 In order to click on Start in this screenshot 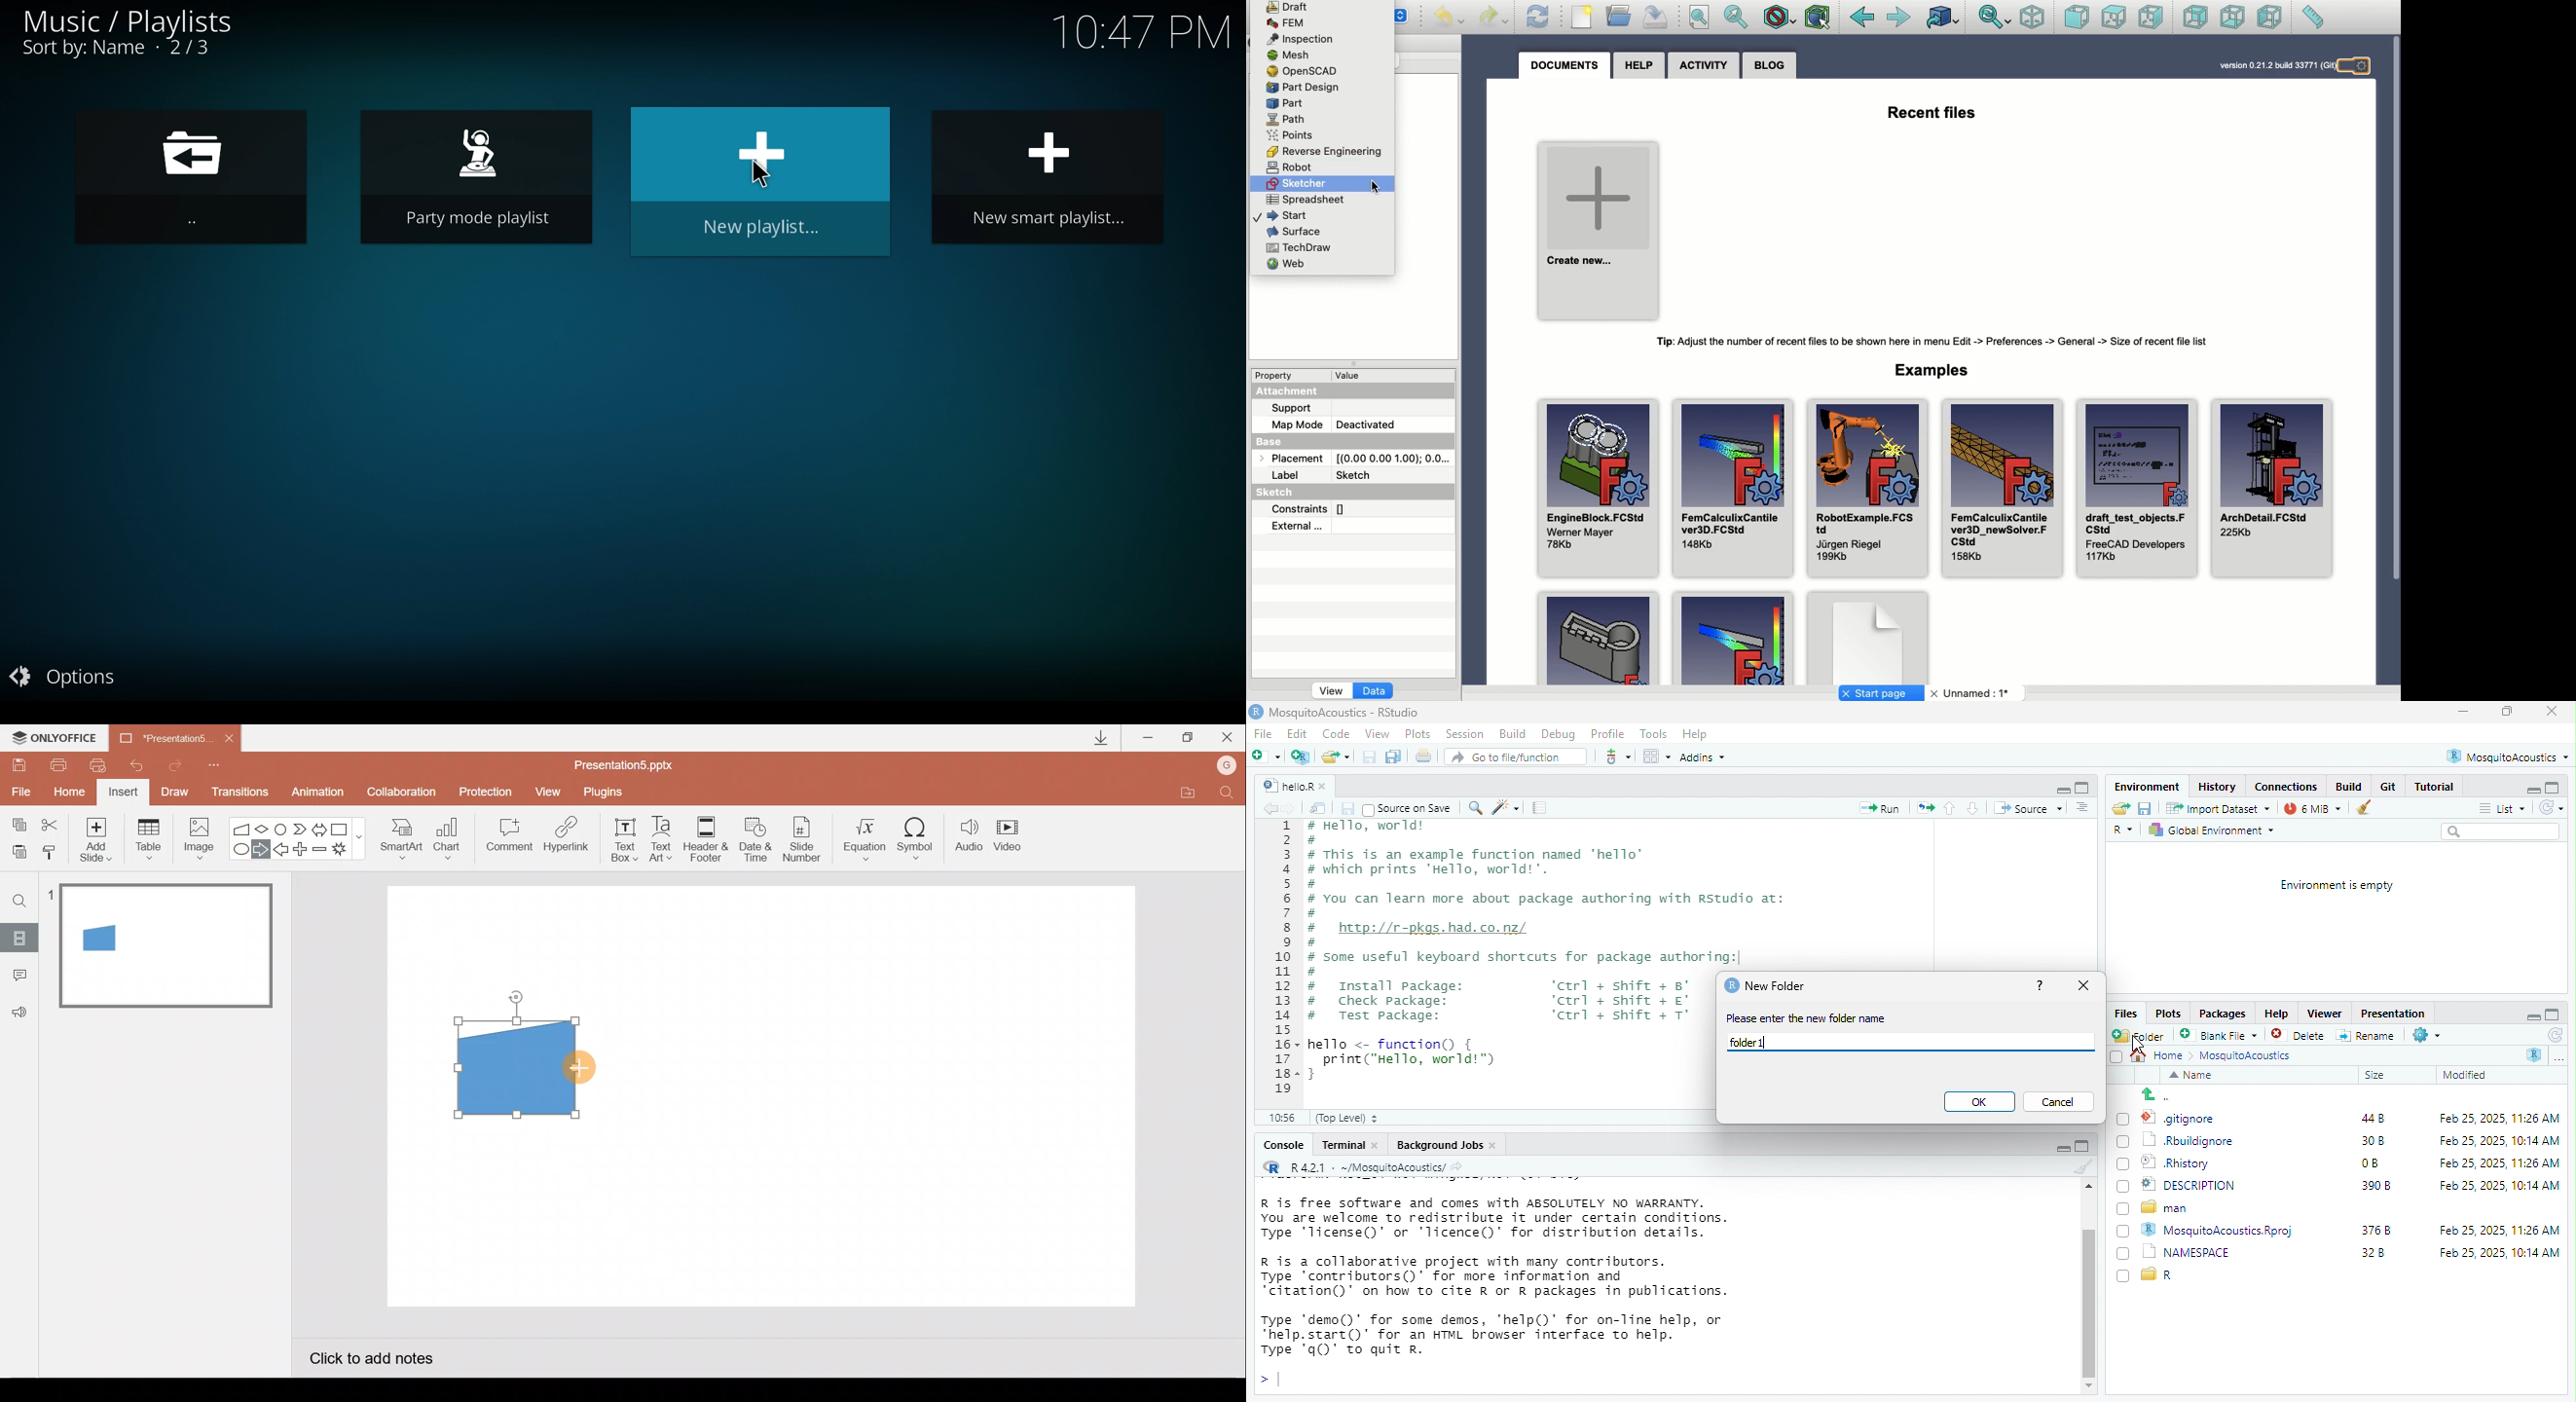, I will do `click(1280, 214)`.